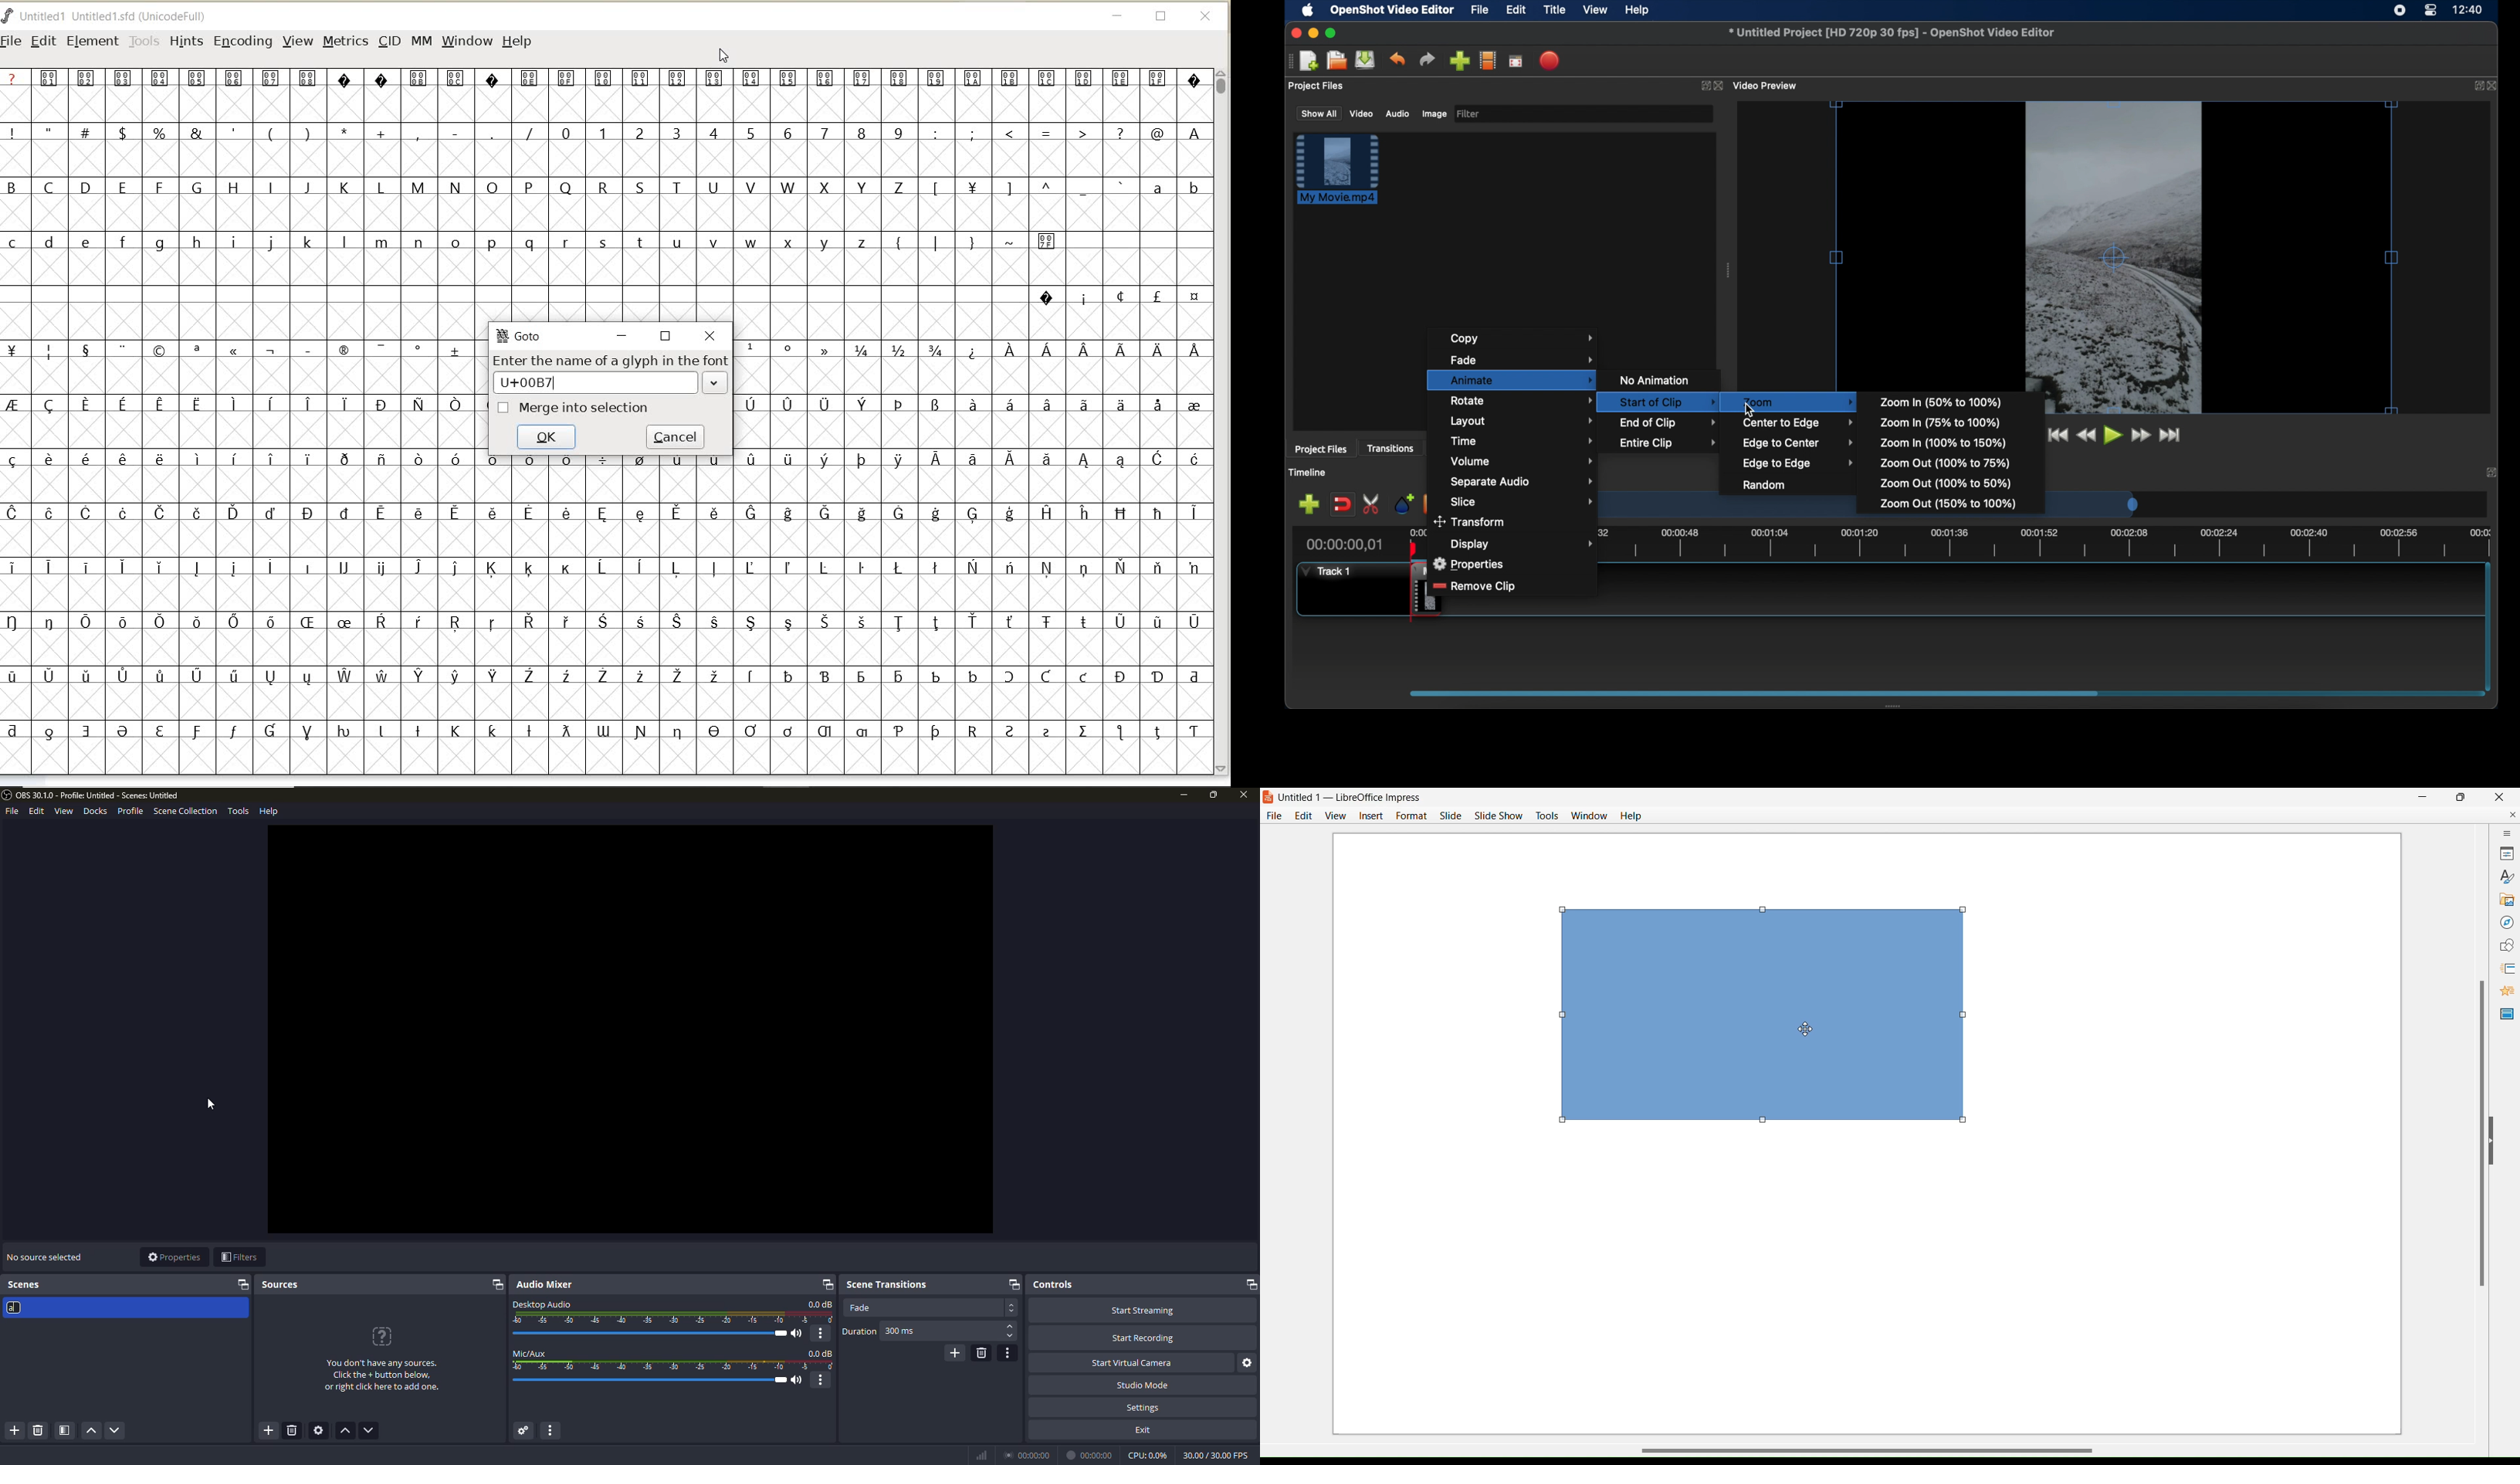  What do you see at coordinates (2055, 435) in the screenshot?
I see `jump to start` at bounding box center [2055, 435].